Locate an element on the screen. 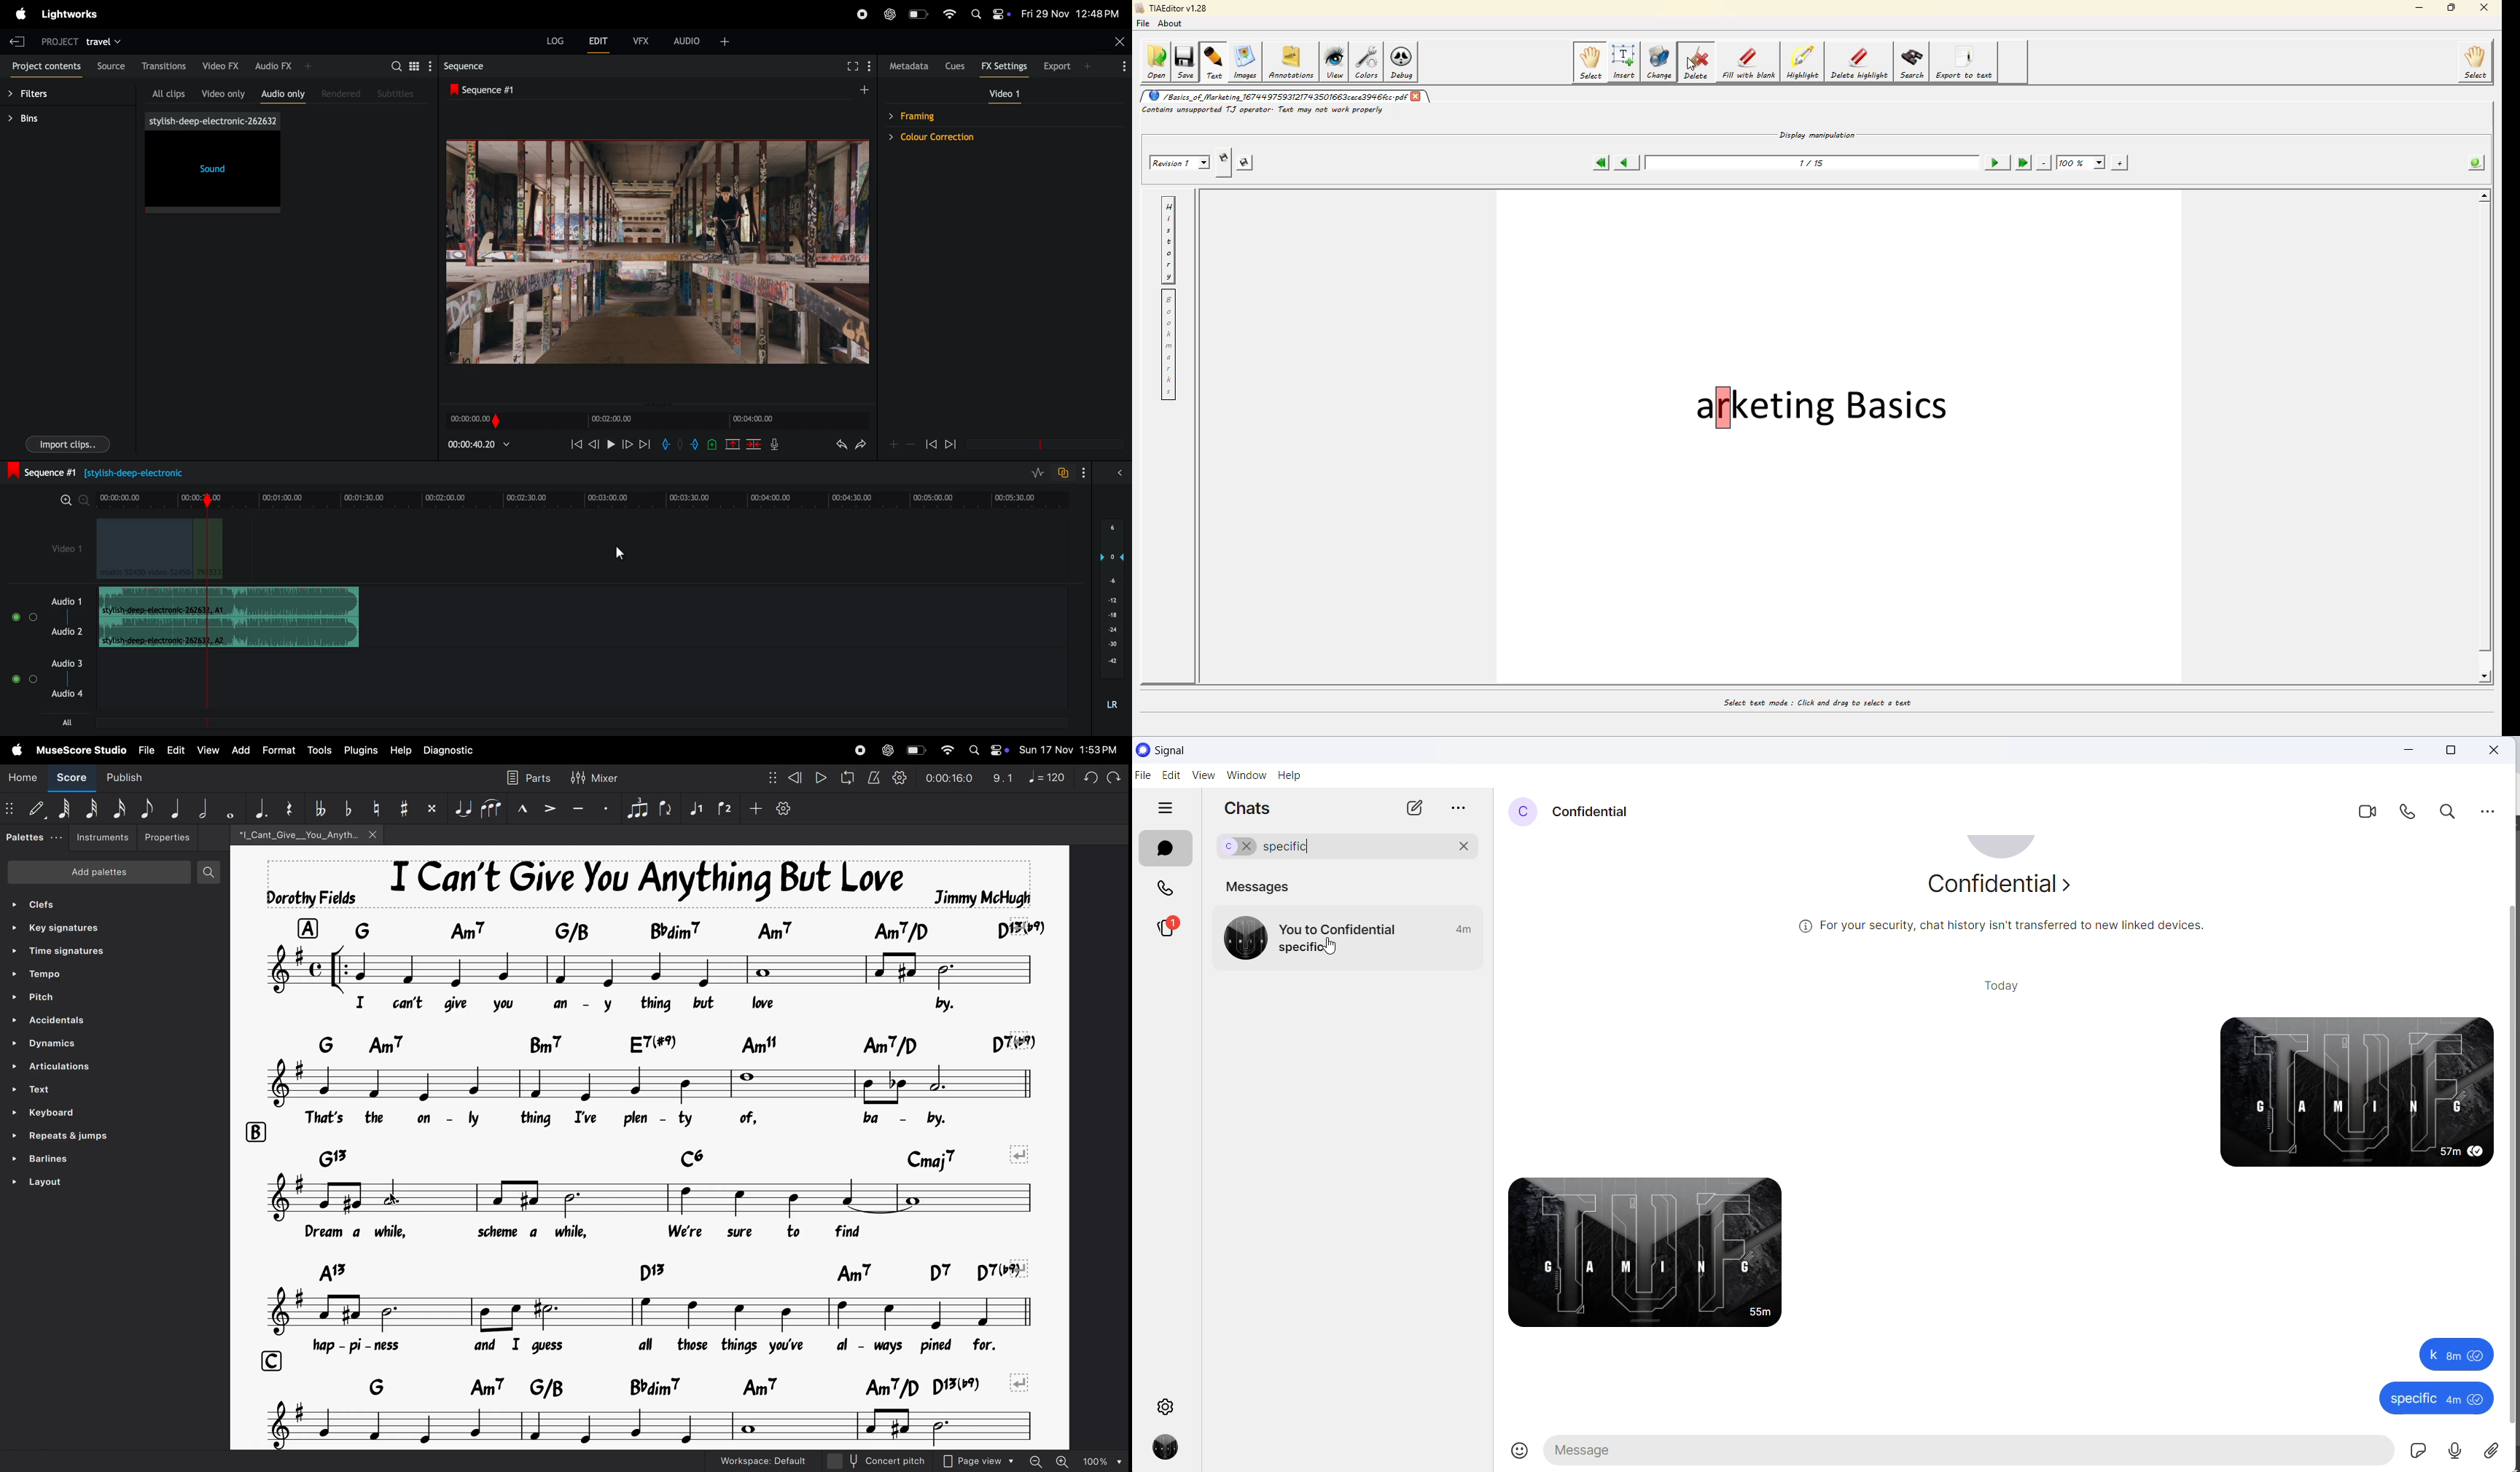  voice 2 is located at coordinates (697, 808).